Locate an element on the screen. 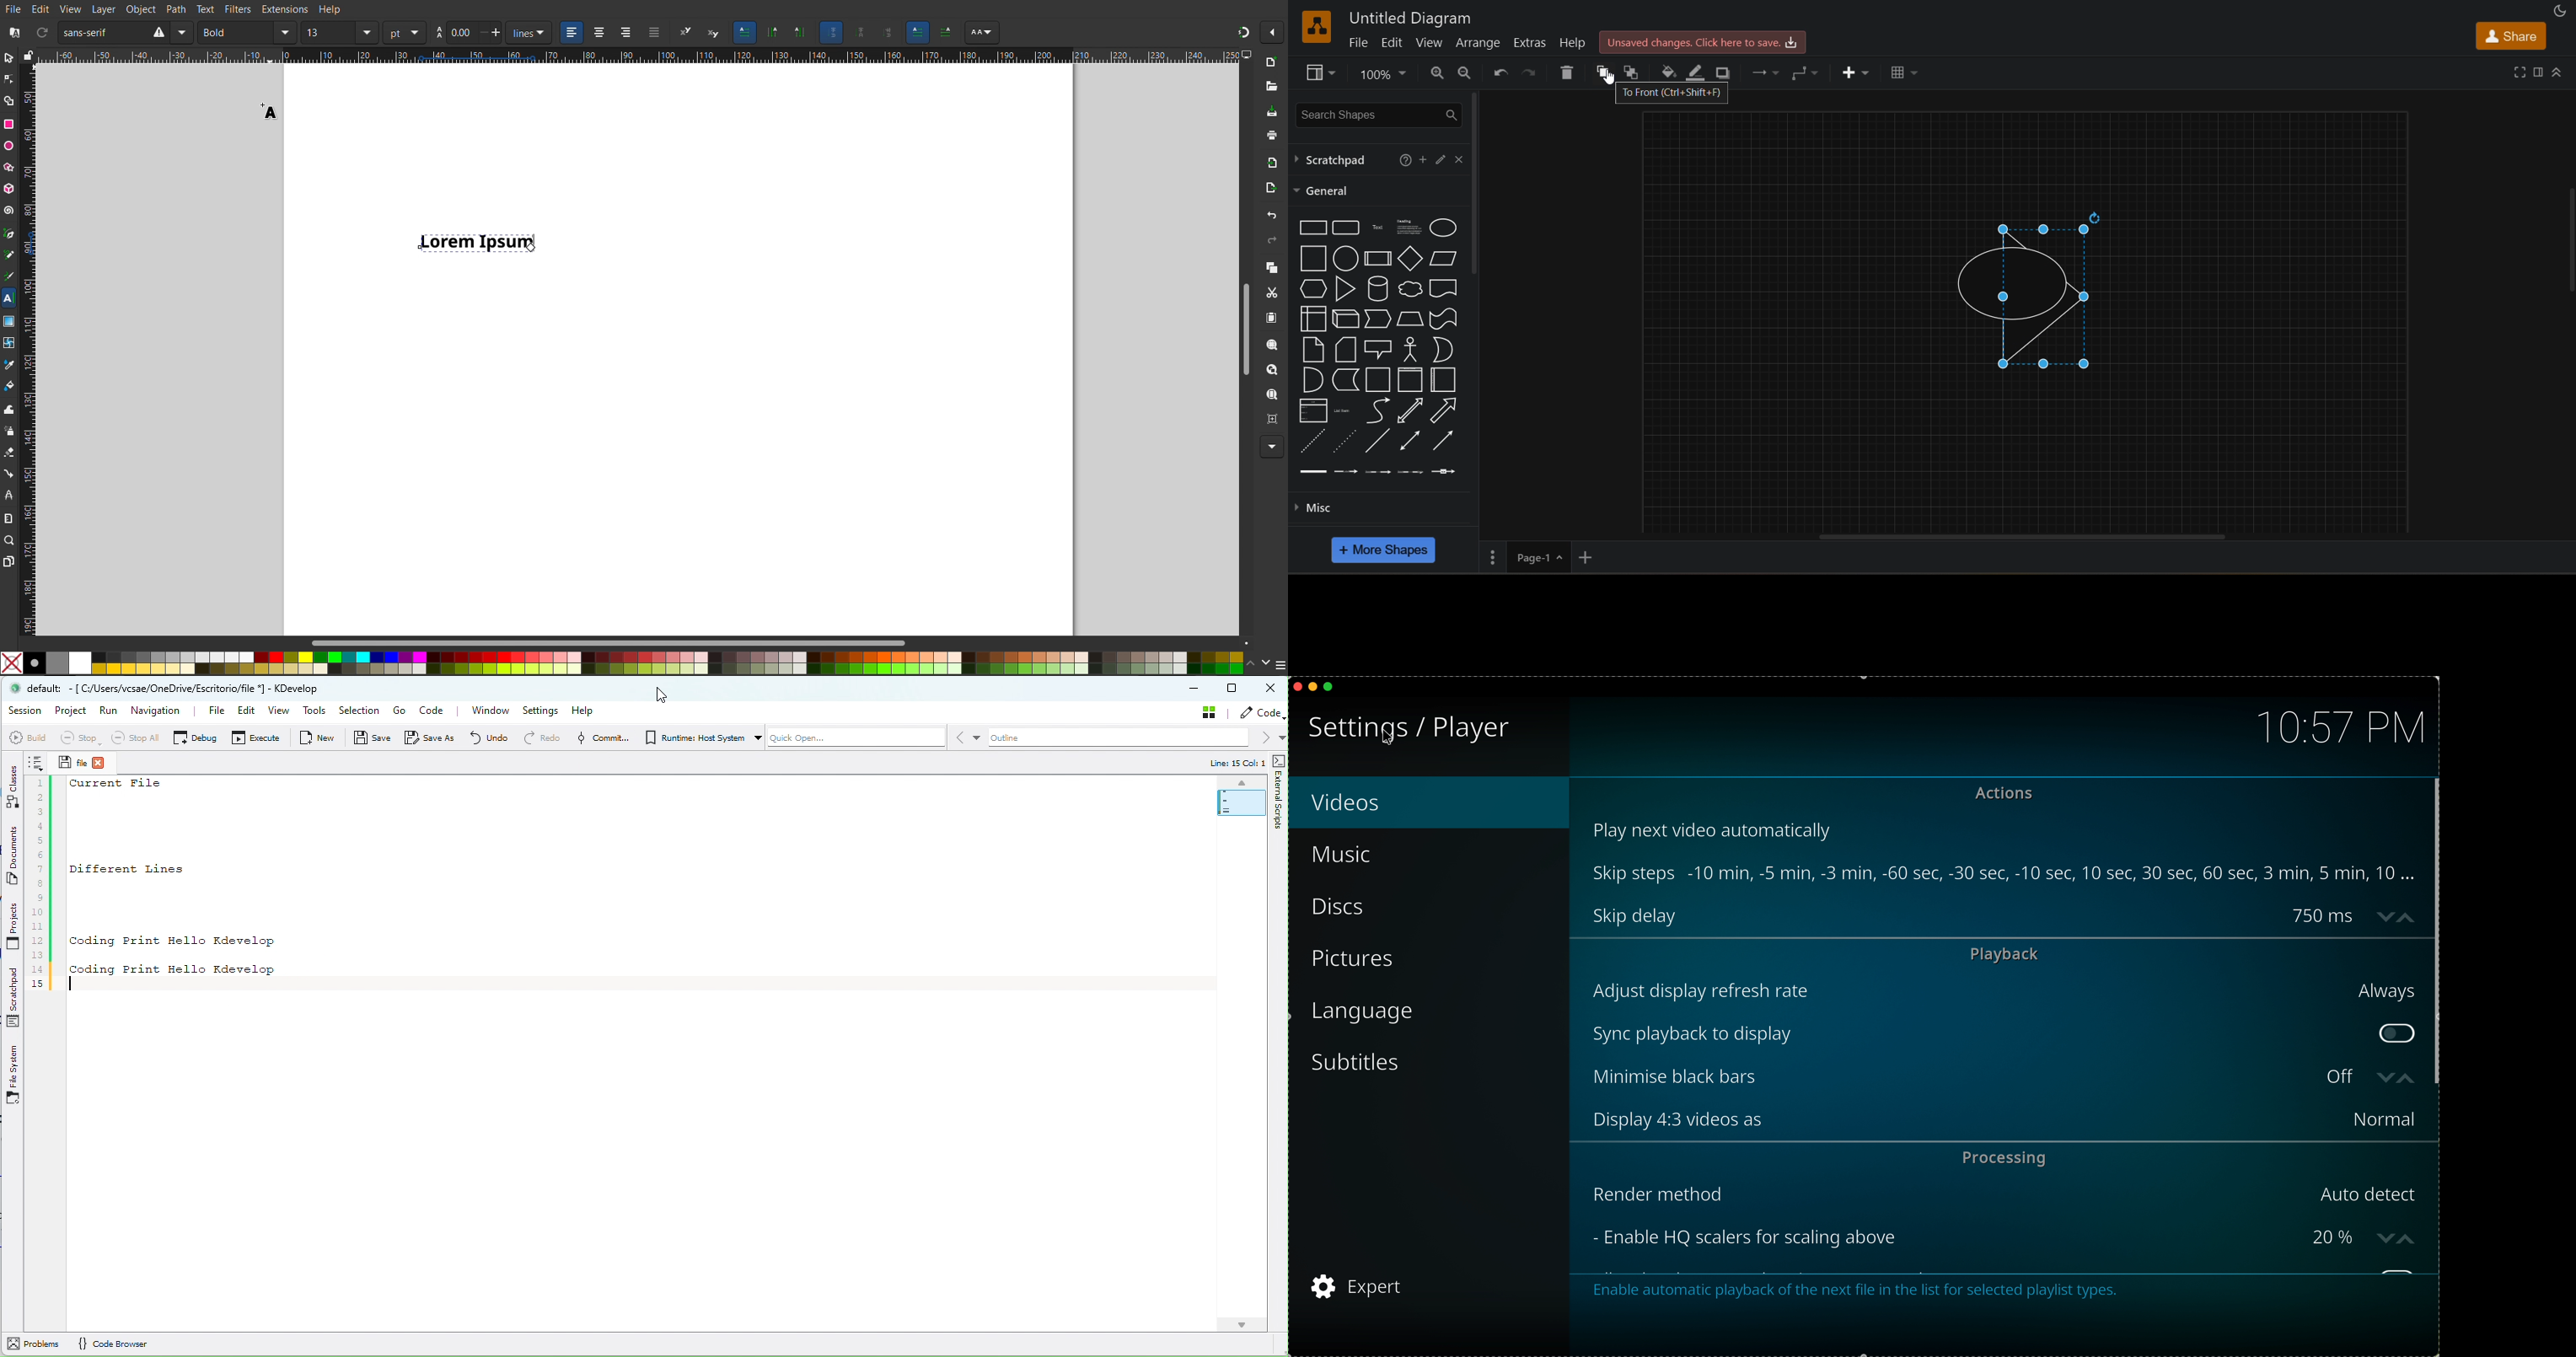  Session is located at coordinates (25, 711).